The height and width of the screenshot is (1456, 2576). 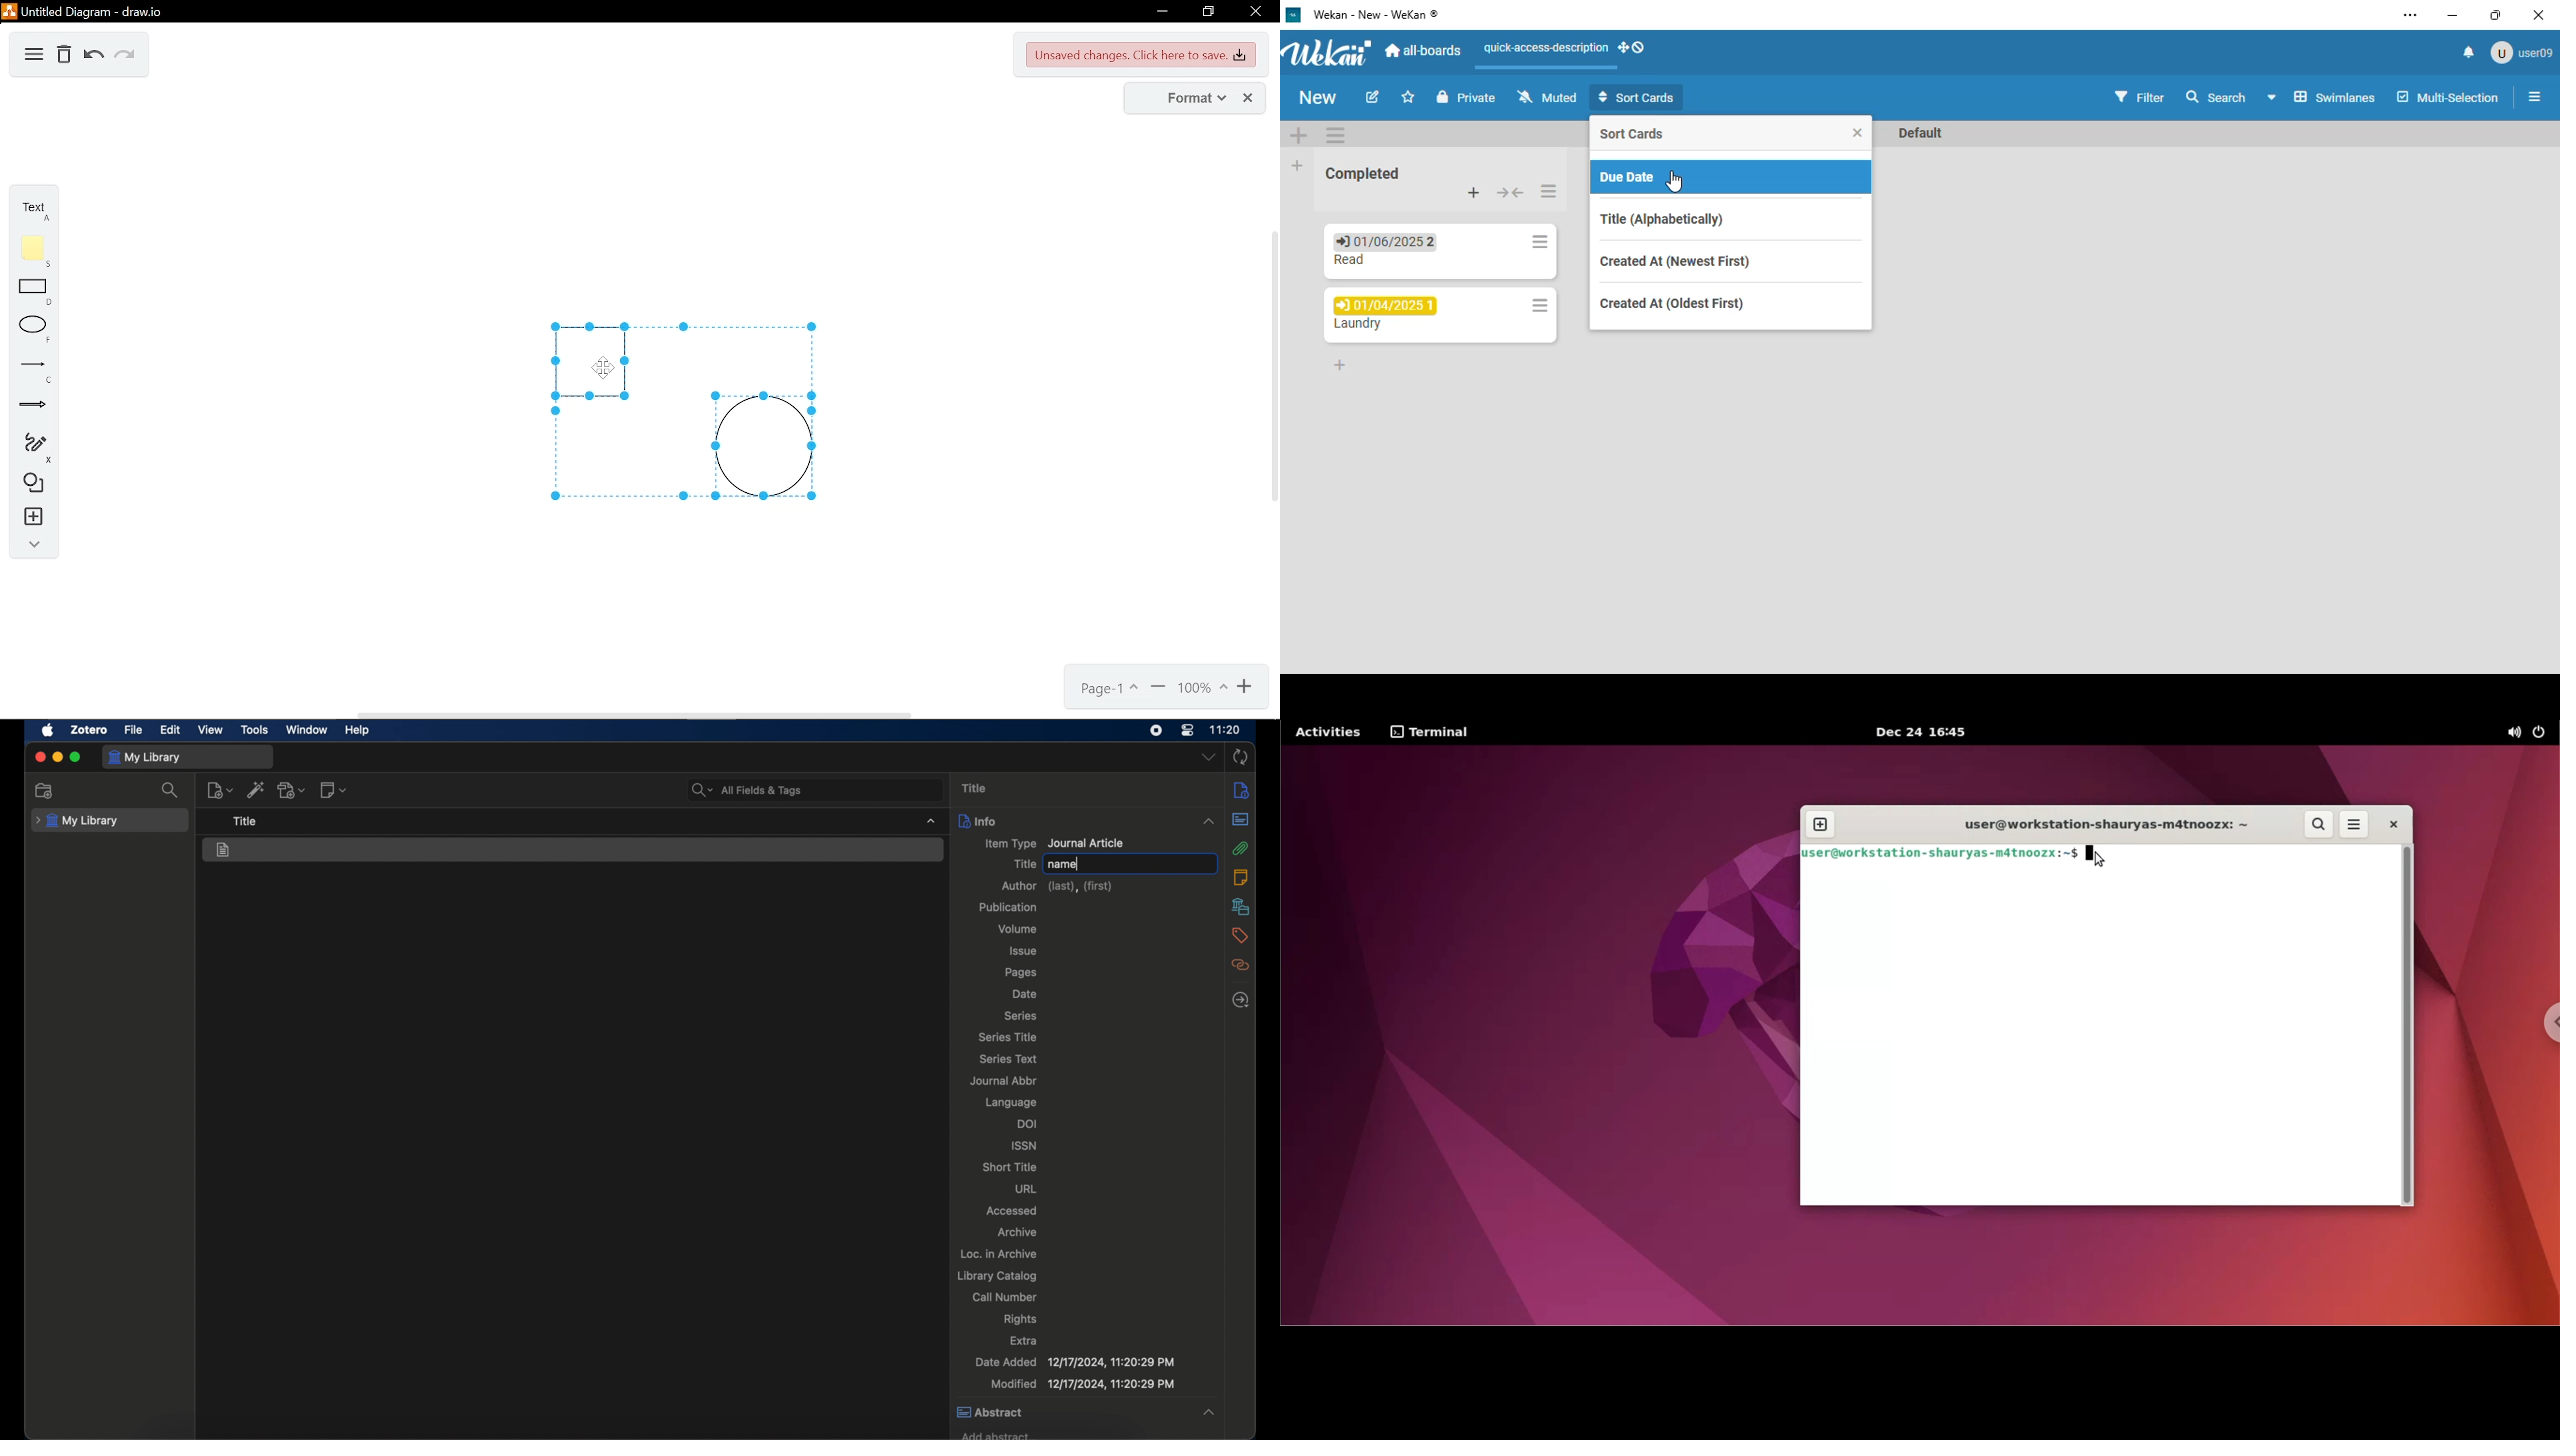 What do you see at coordinates (1466, 97) in the screenshot?
I see `private` at bounding box center [1466, 97].